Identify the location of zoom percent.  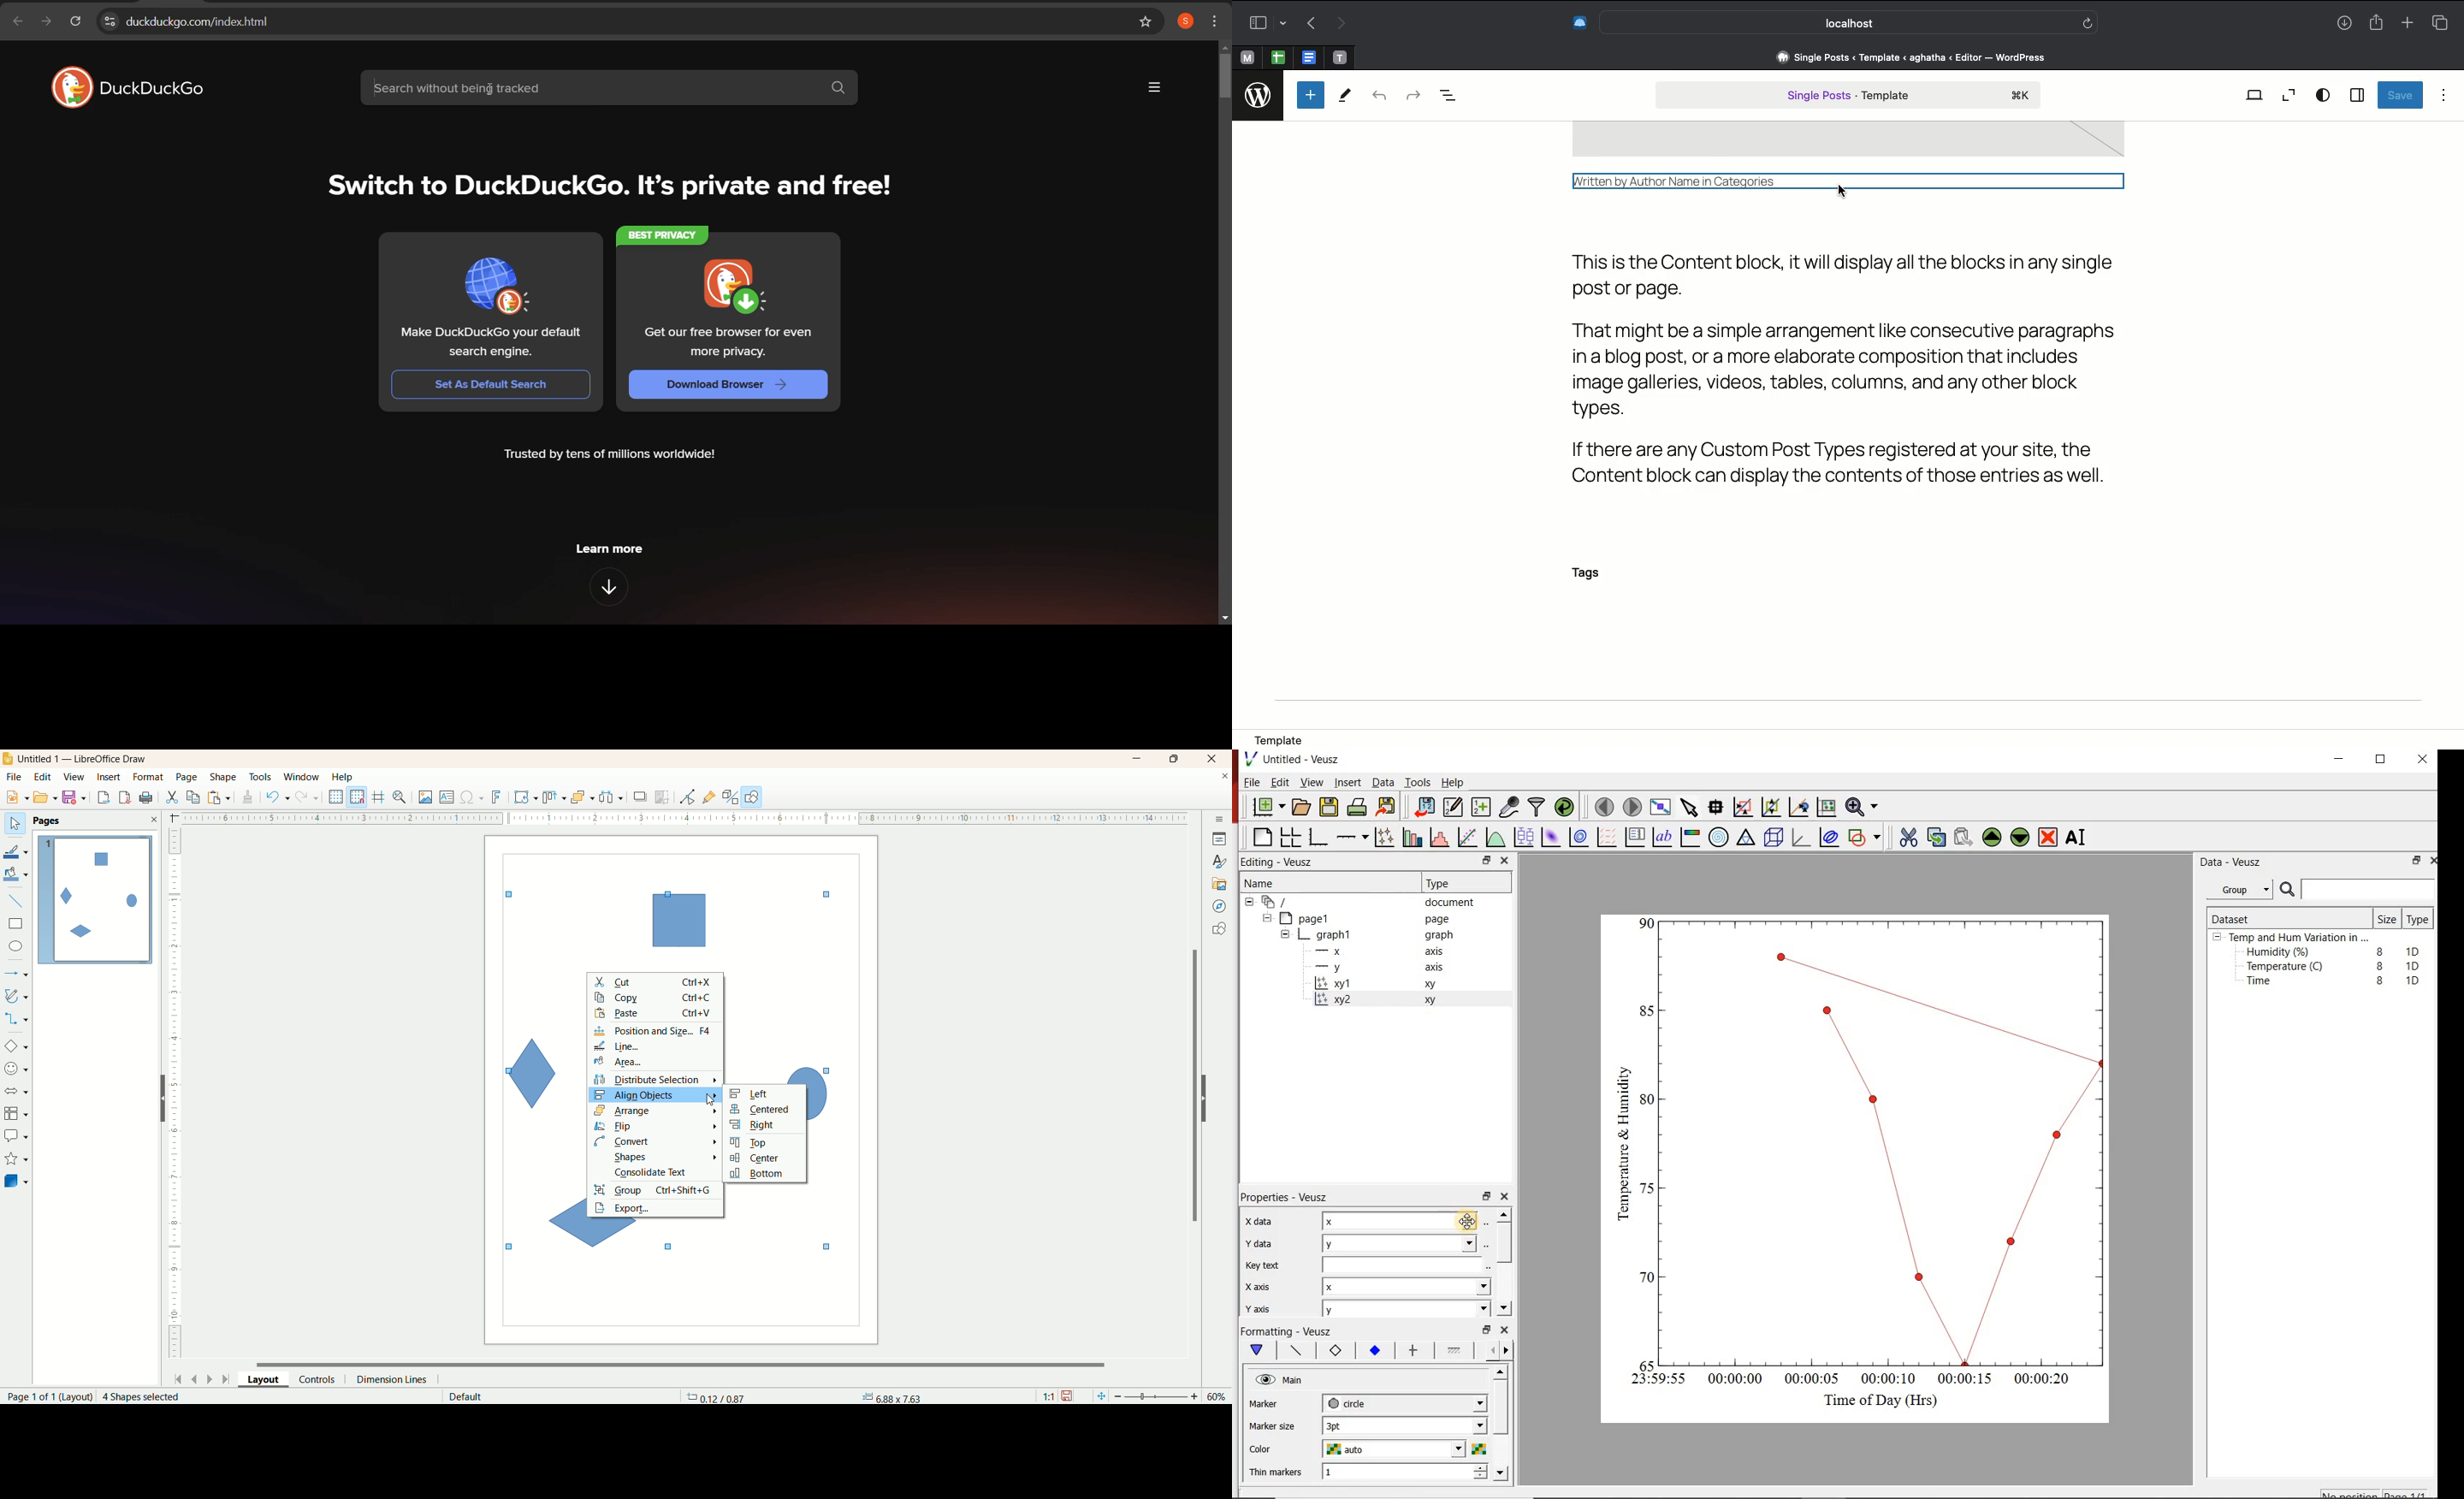
(1218, 1396).